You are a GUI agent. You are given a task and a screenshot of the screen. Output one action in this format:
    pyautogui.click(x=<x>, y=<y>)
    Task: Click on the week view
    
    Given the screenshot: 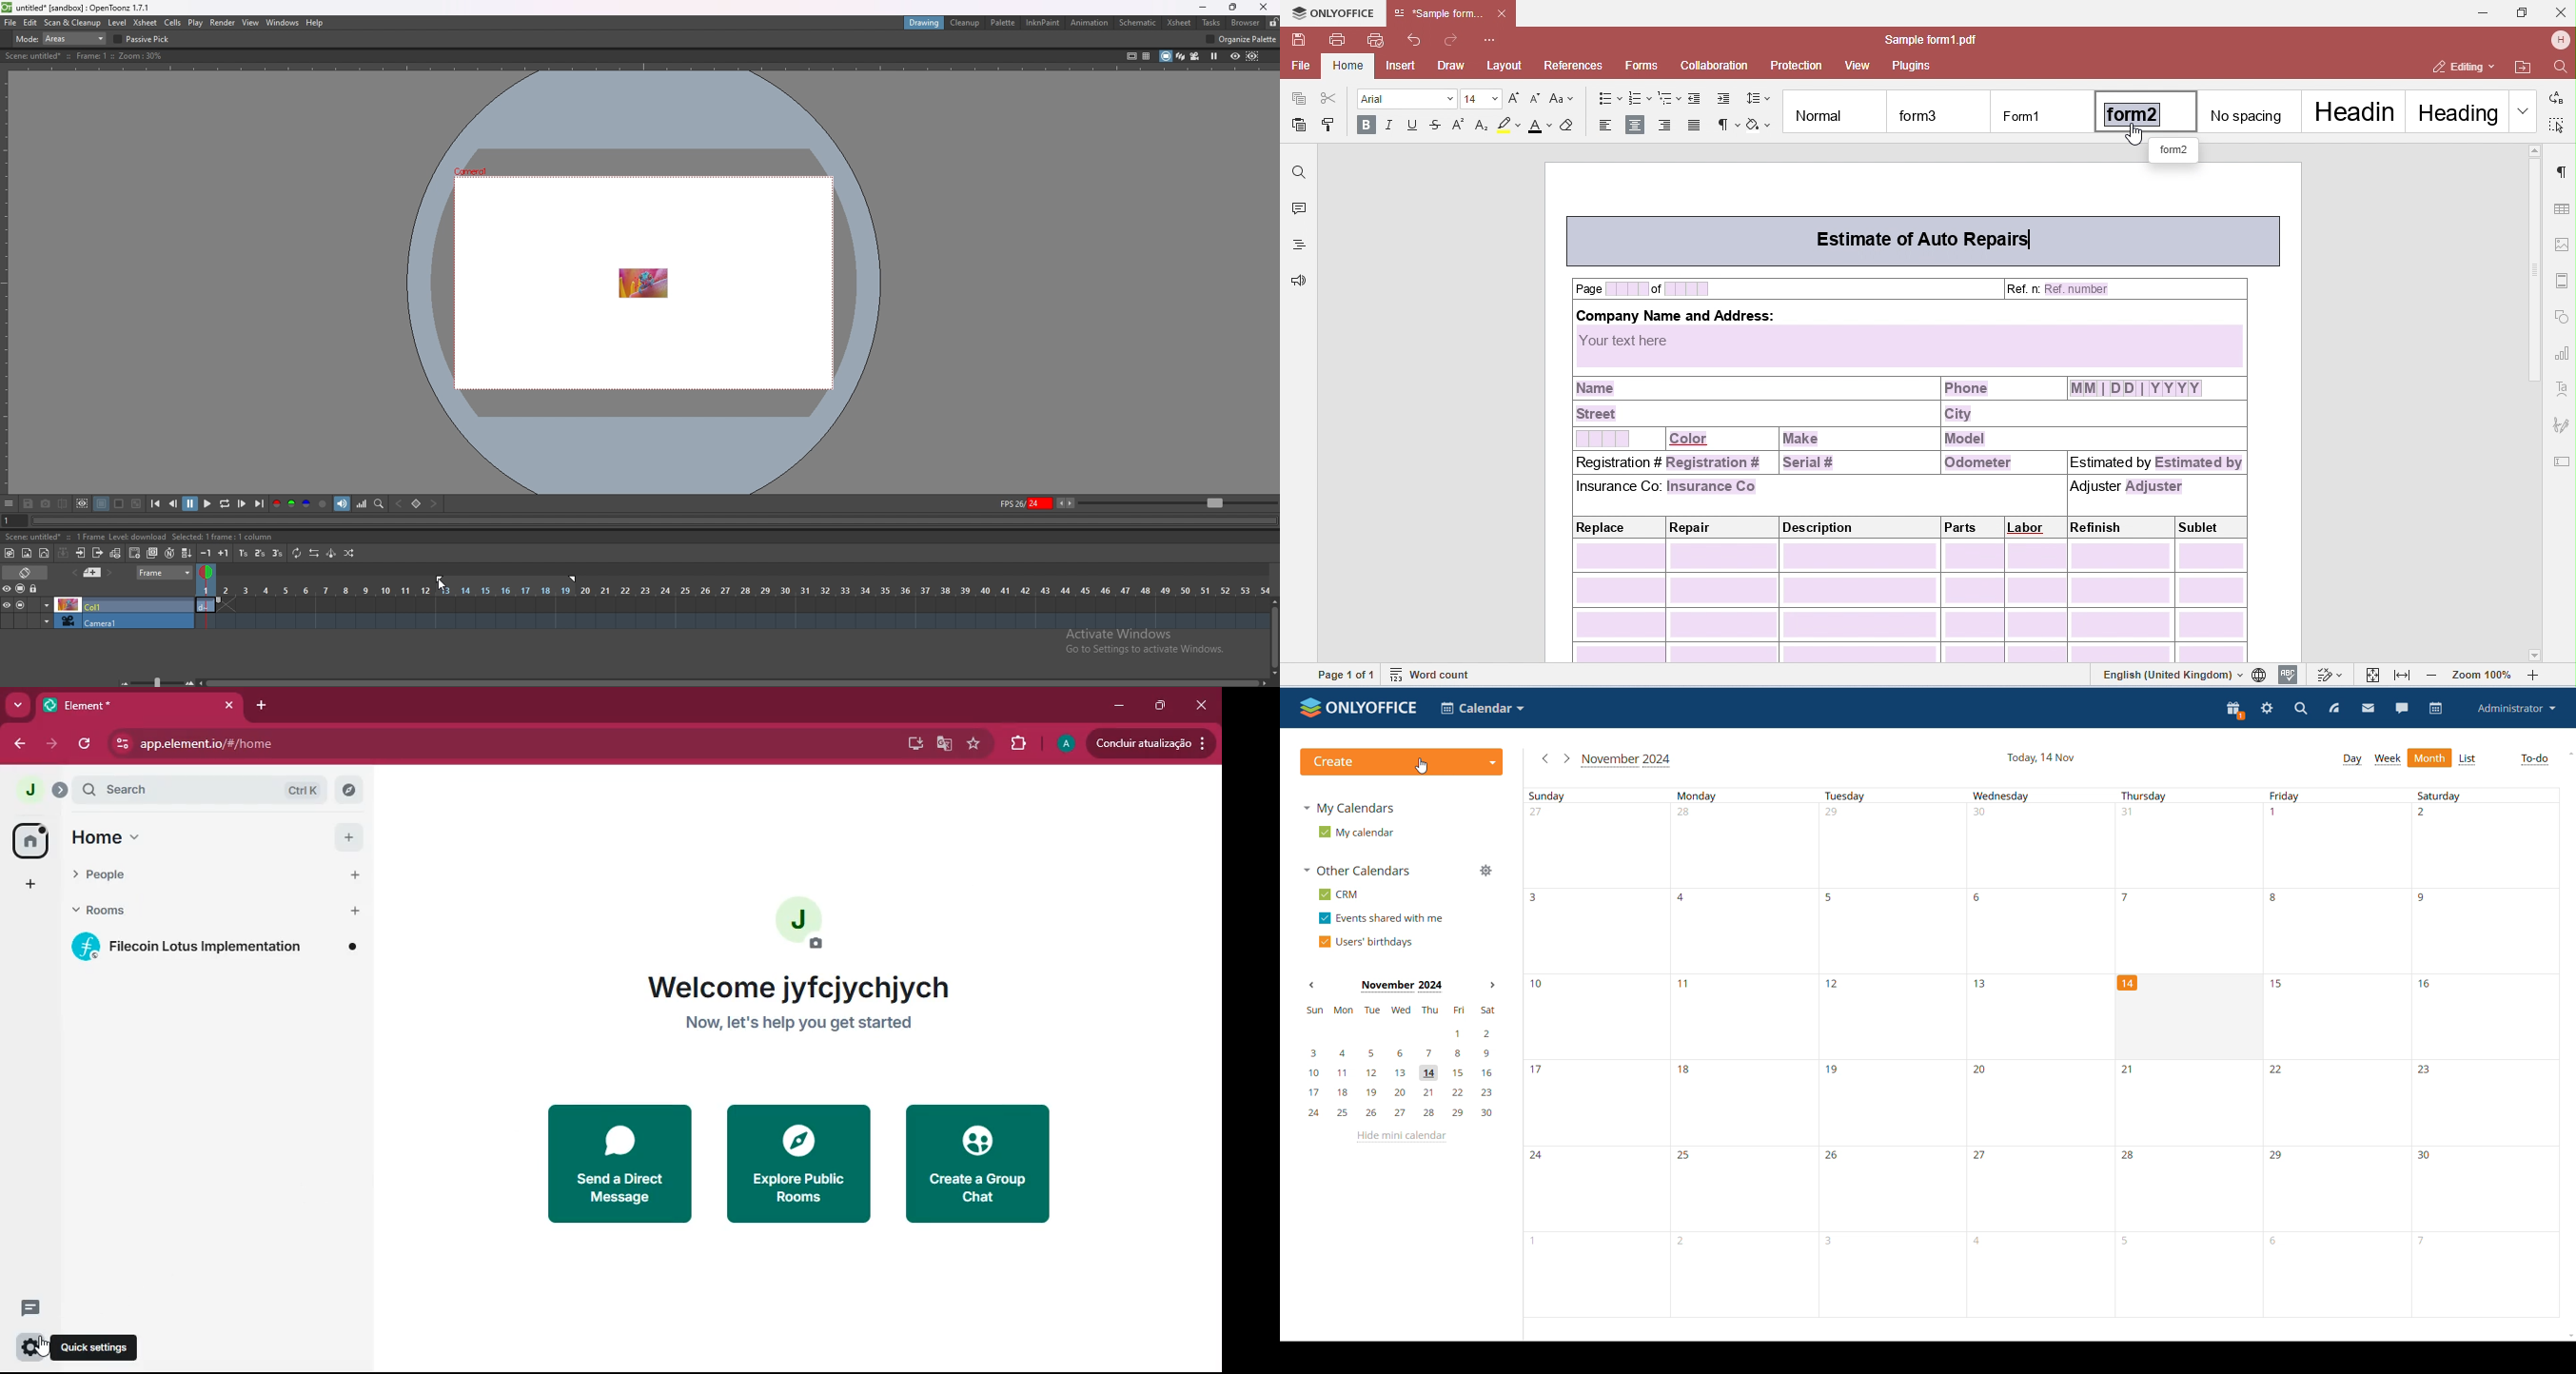 What is the action you would take?
    pyautogui.click(x=2388, y=759)
    